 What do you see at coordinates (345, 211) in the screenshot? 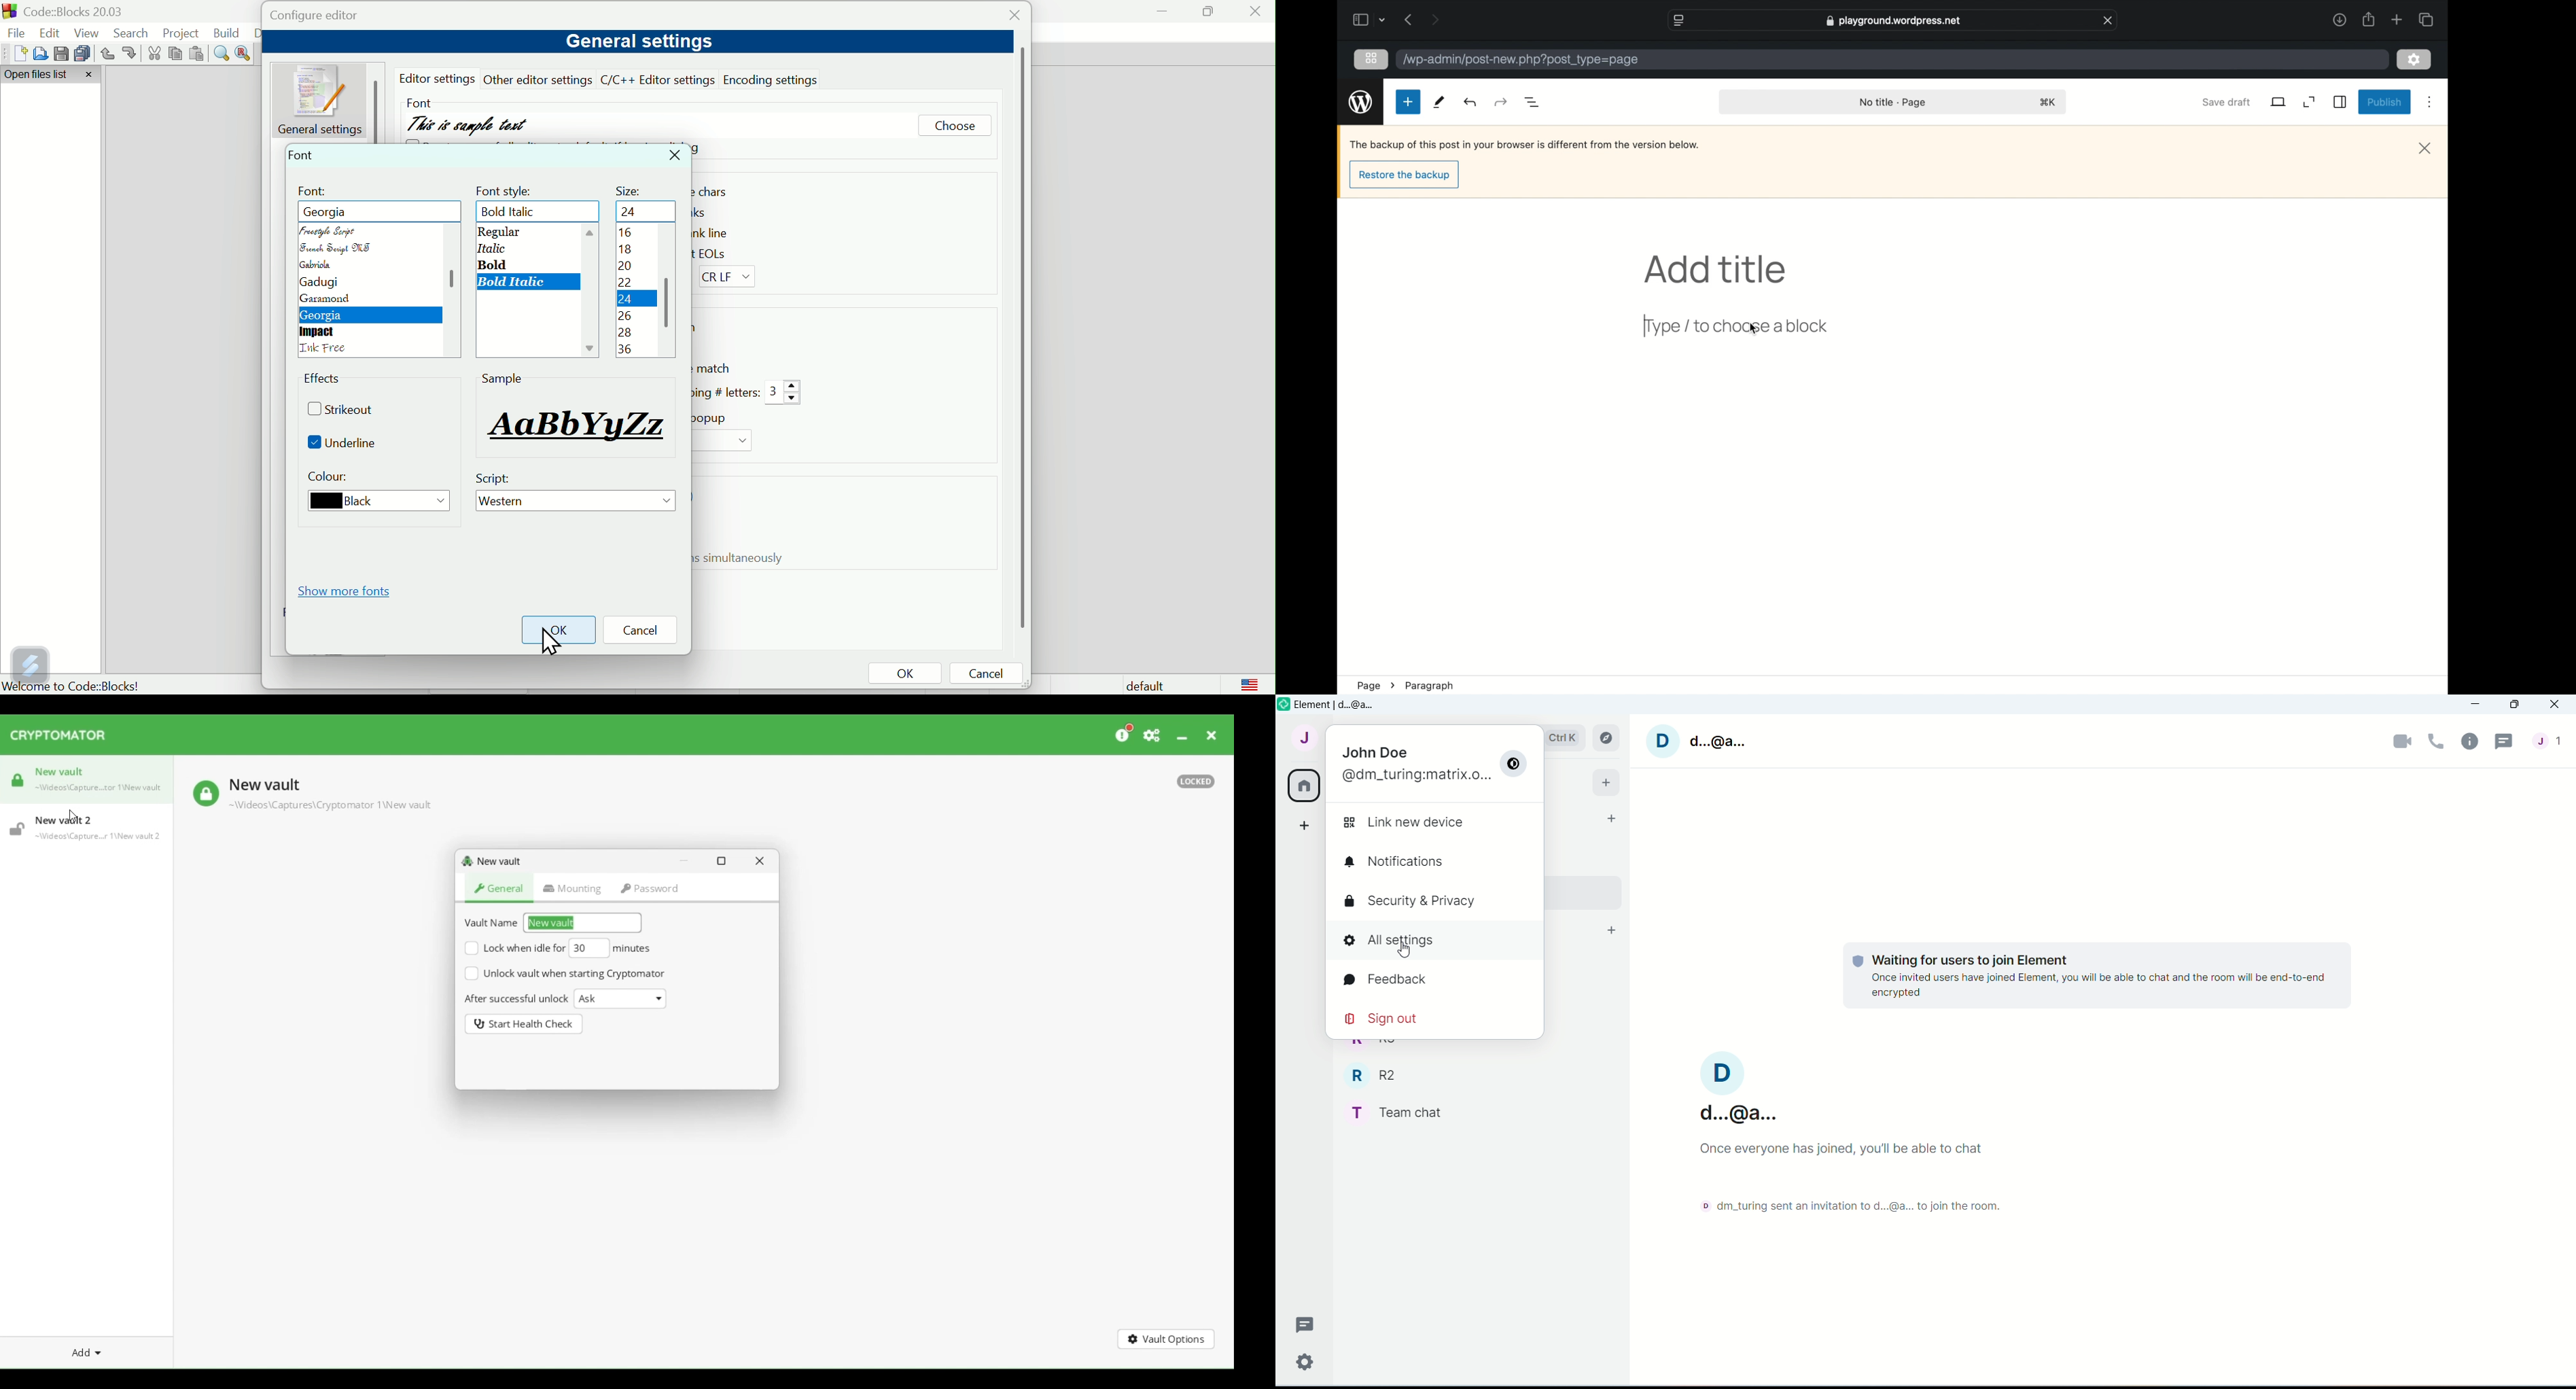
I see `Freestyle script` at bounding box center [345, 211].